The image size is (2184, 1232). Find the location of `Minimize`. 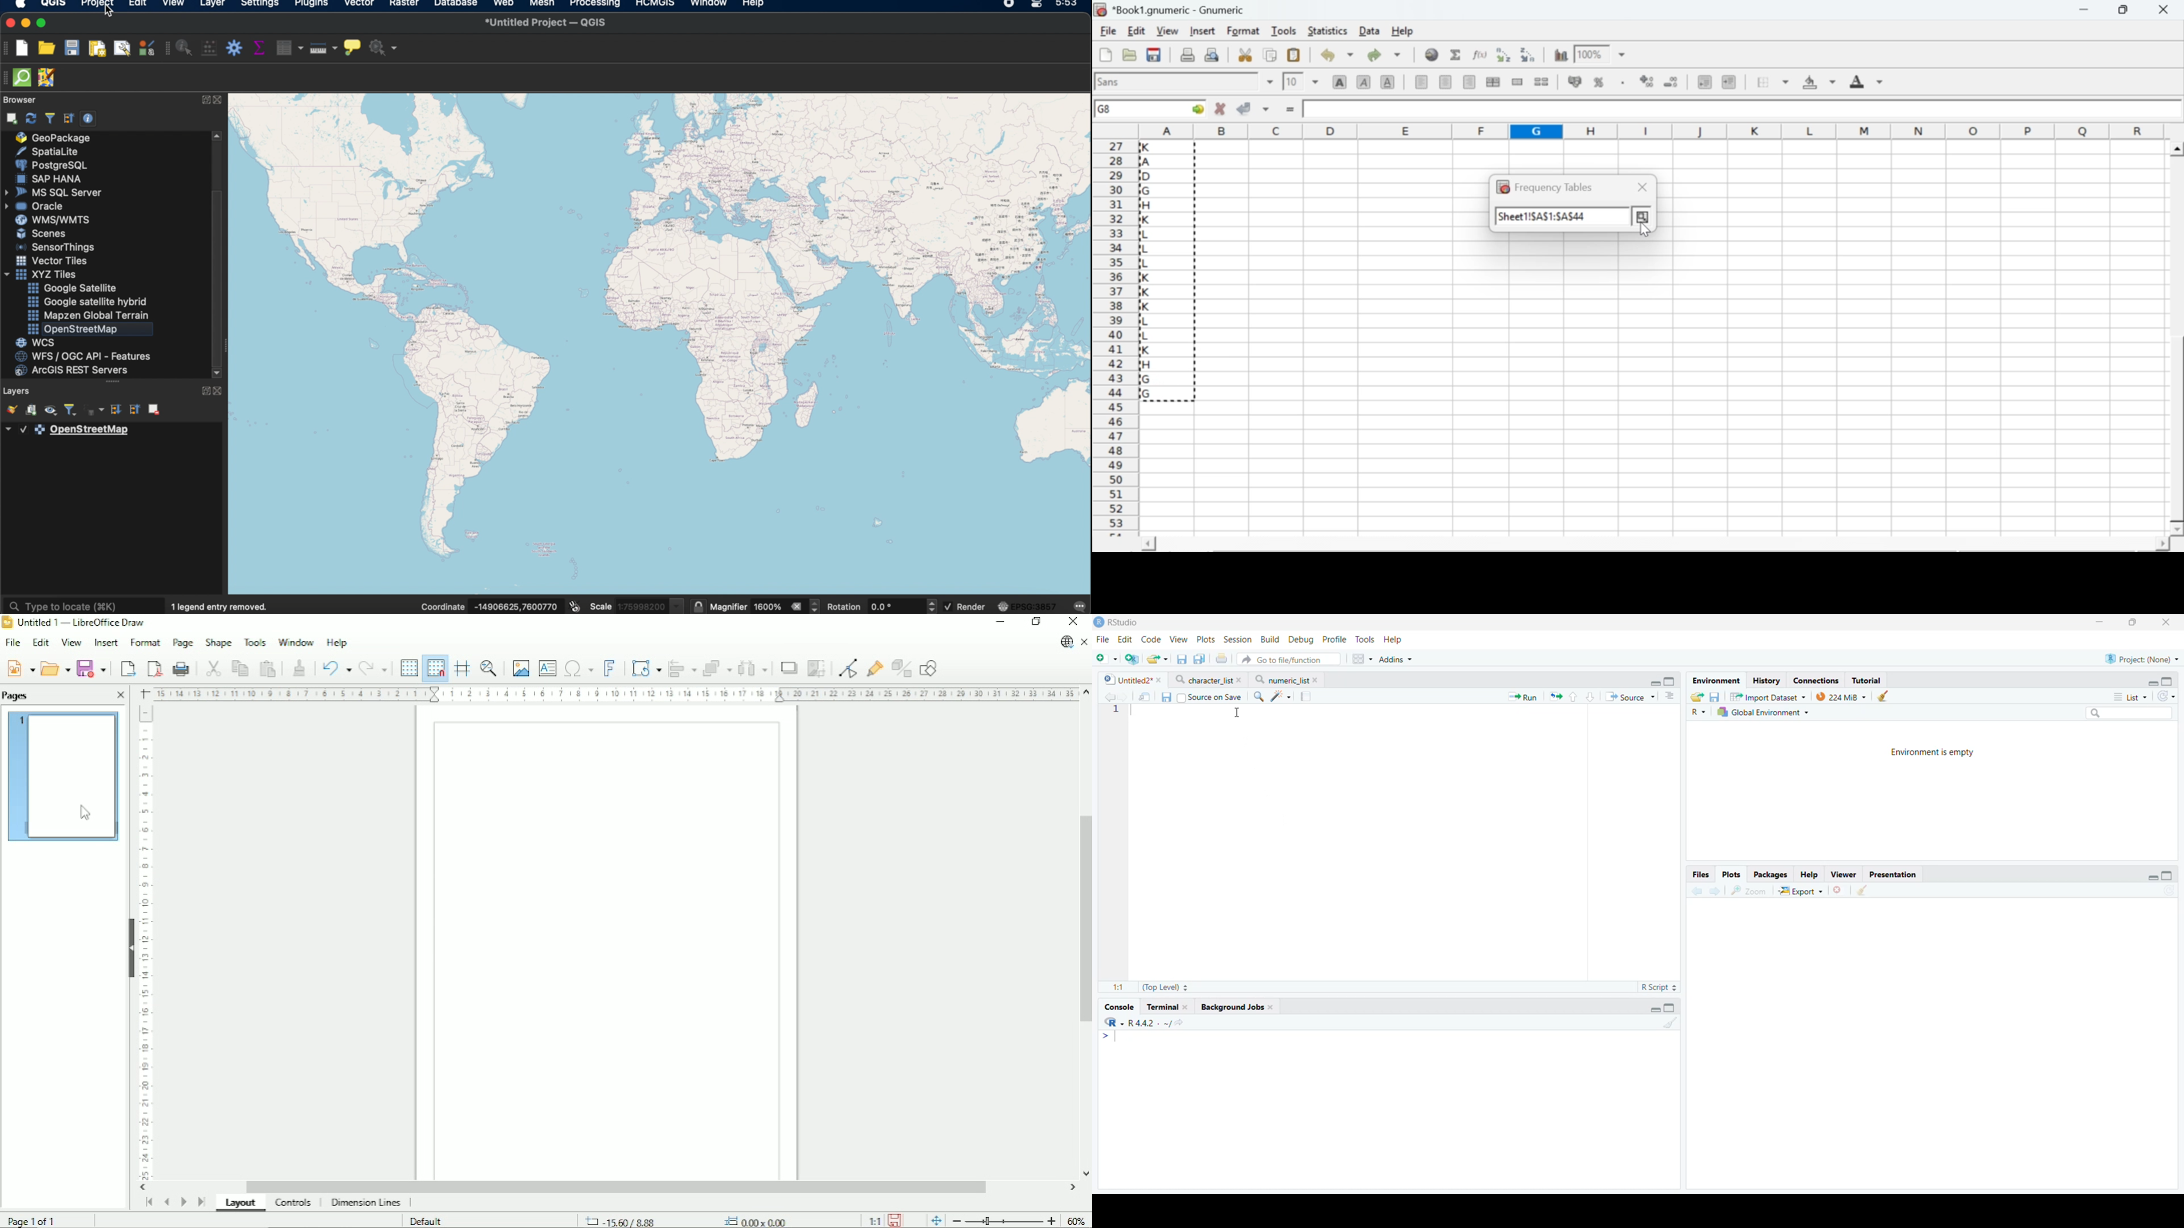

Minimize is located at coordinates (2102, 622).